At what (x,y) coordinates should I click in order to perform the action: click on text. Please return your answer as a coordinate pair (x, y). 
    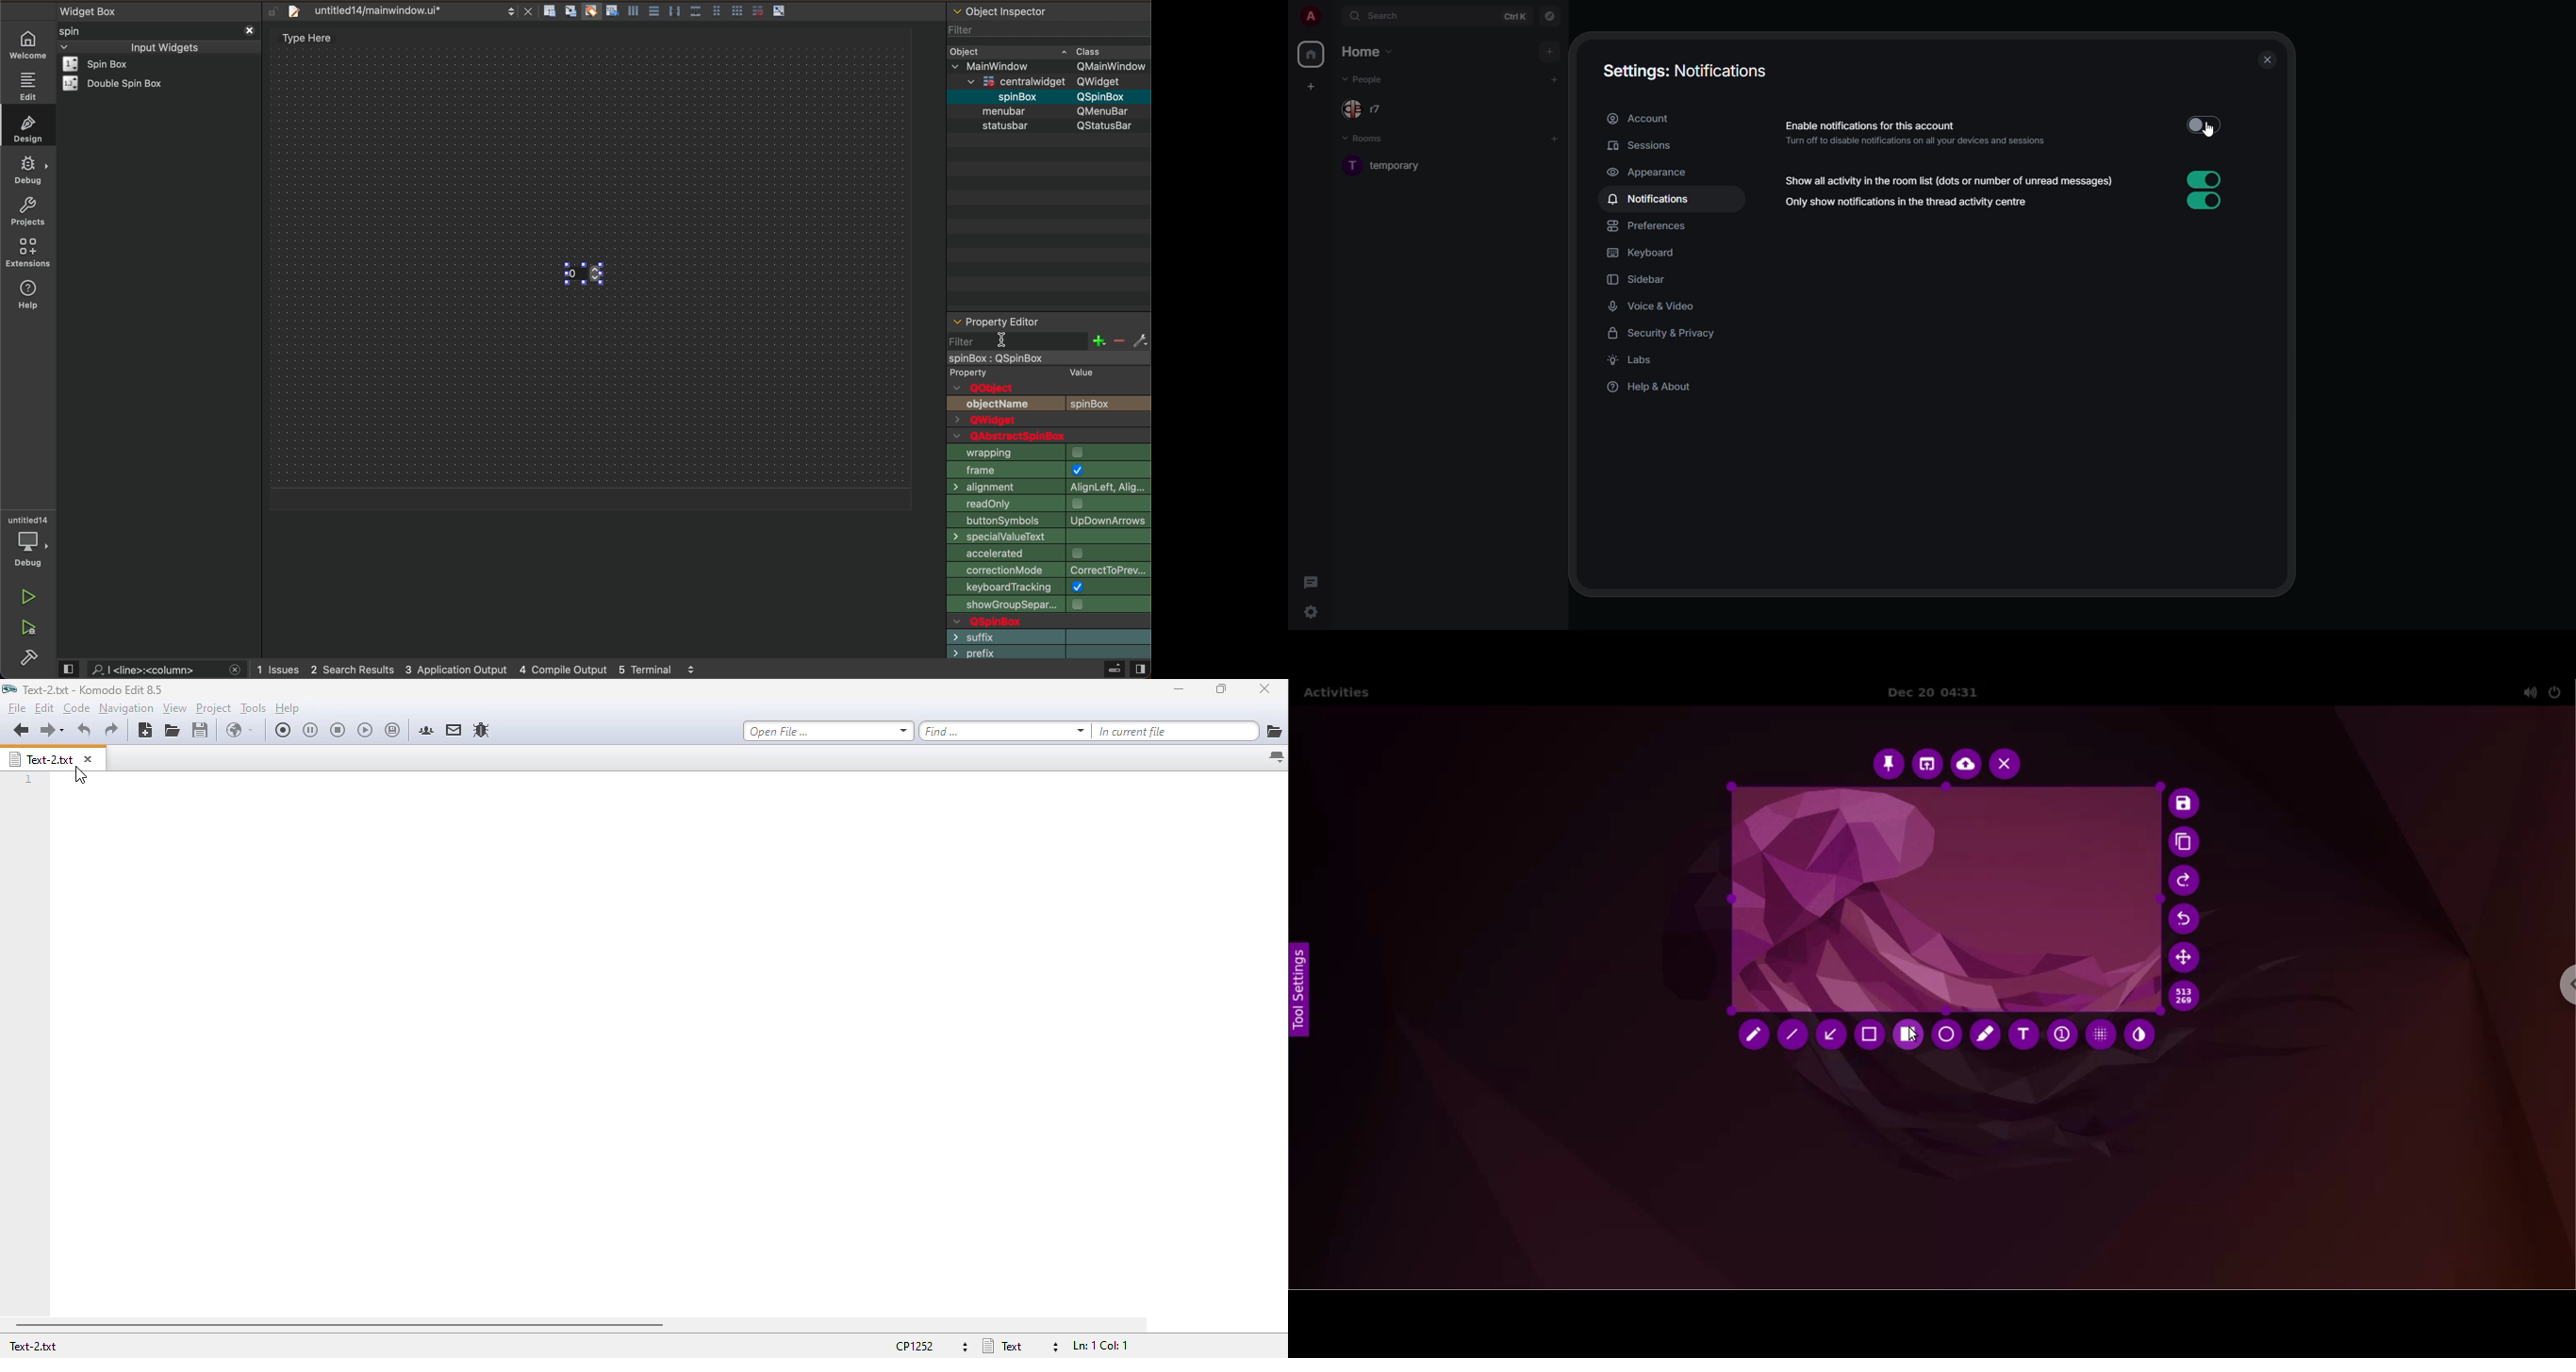
    Looking at the image, I should click on (1047, 586).